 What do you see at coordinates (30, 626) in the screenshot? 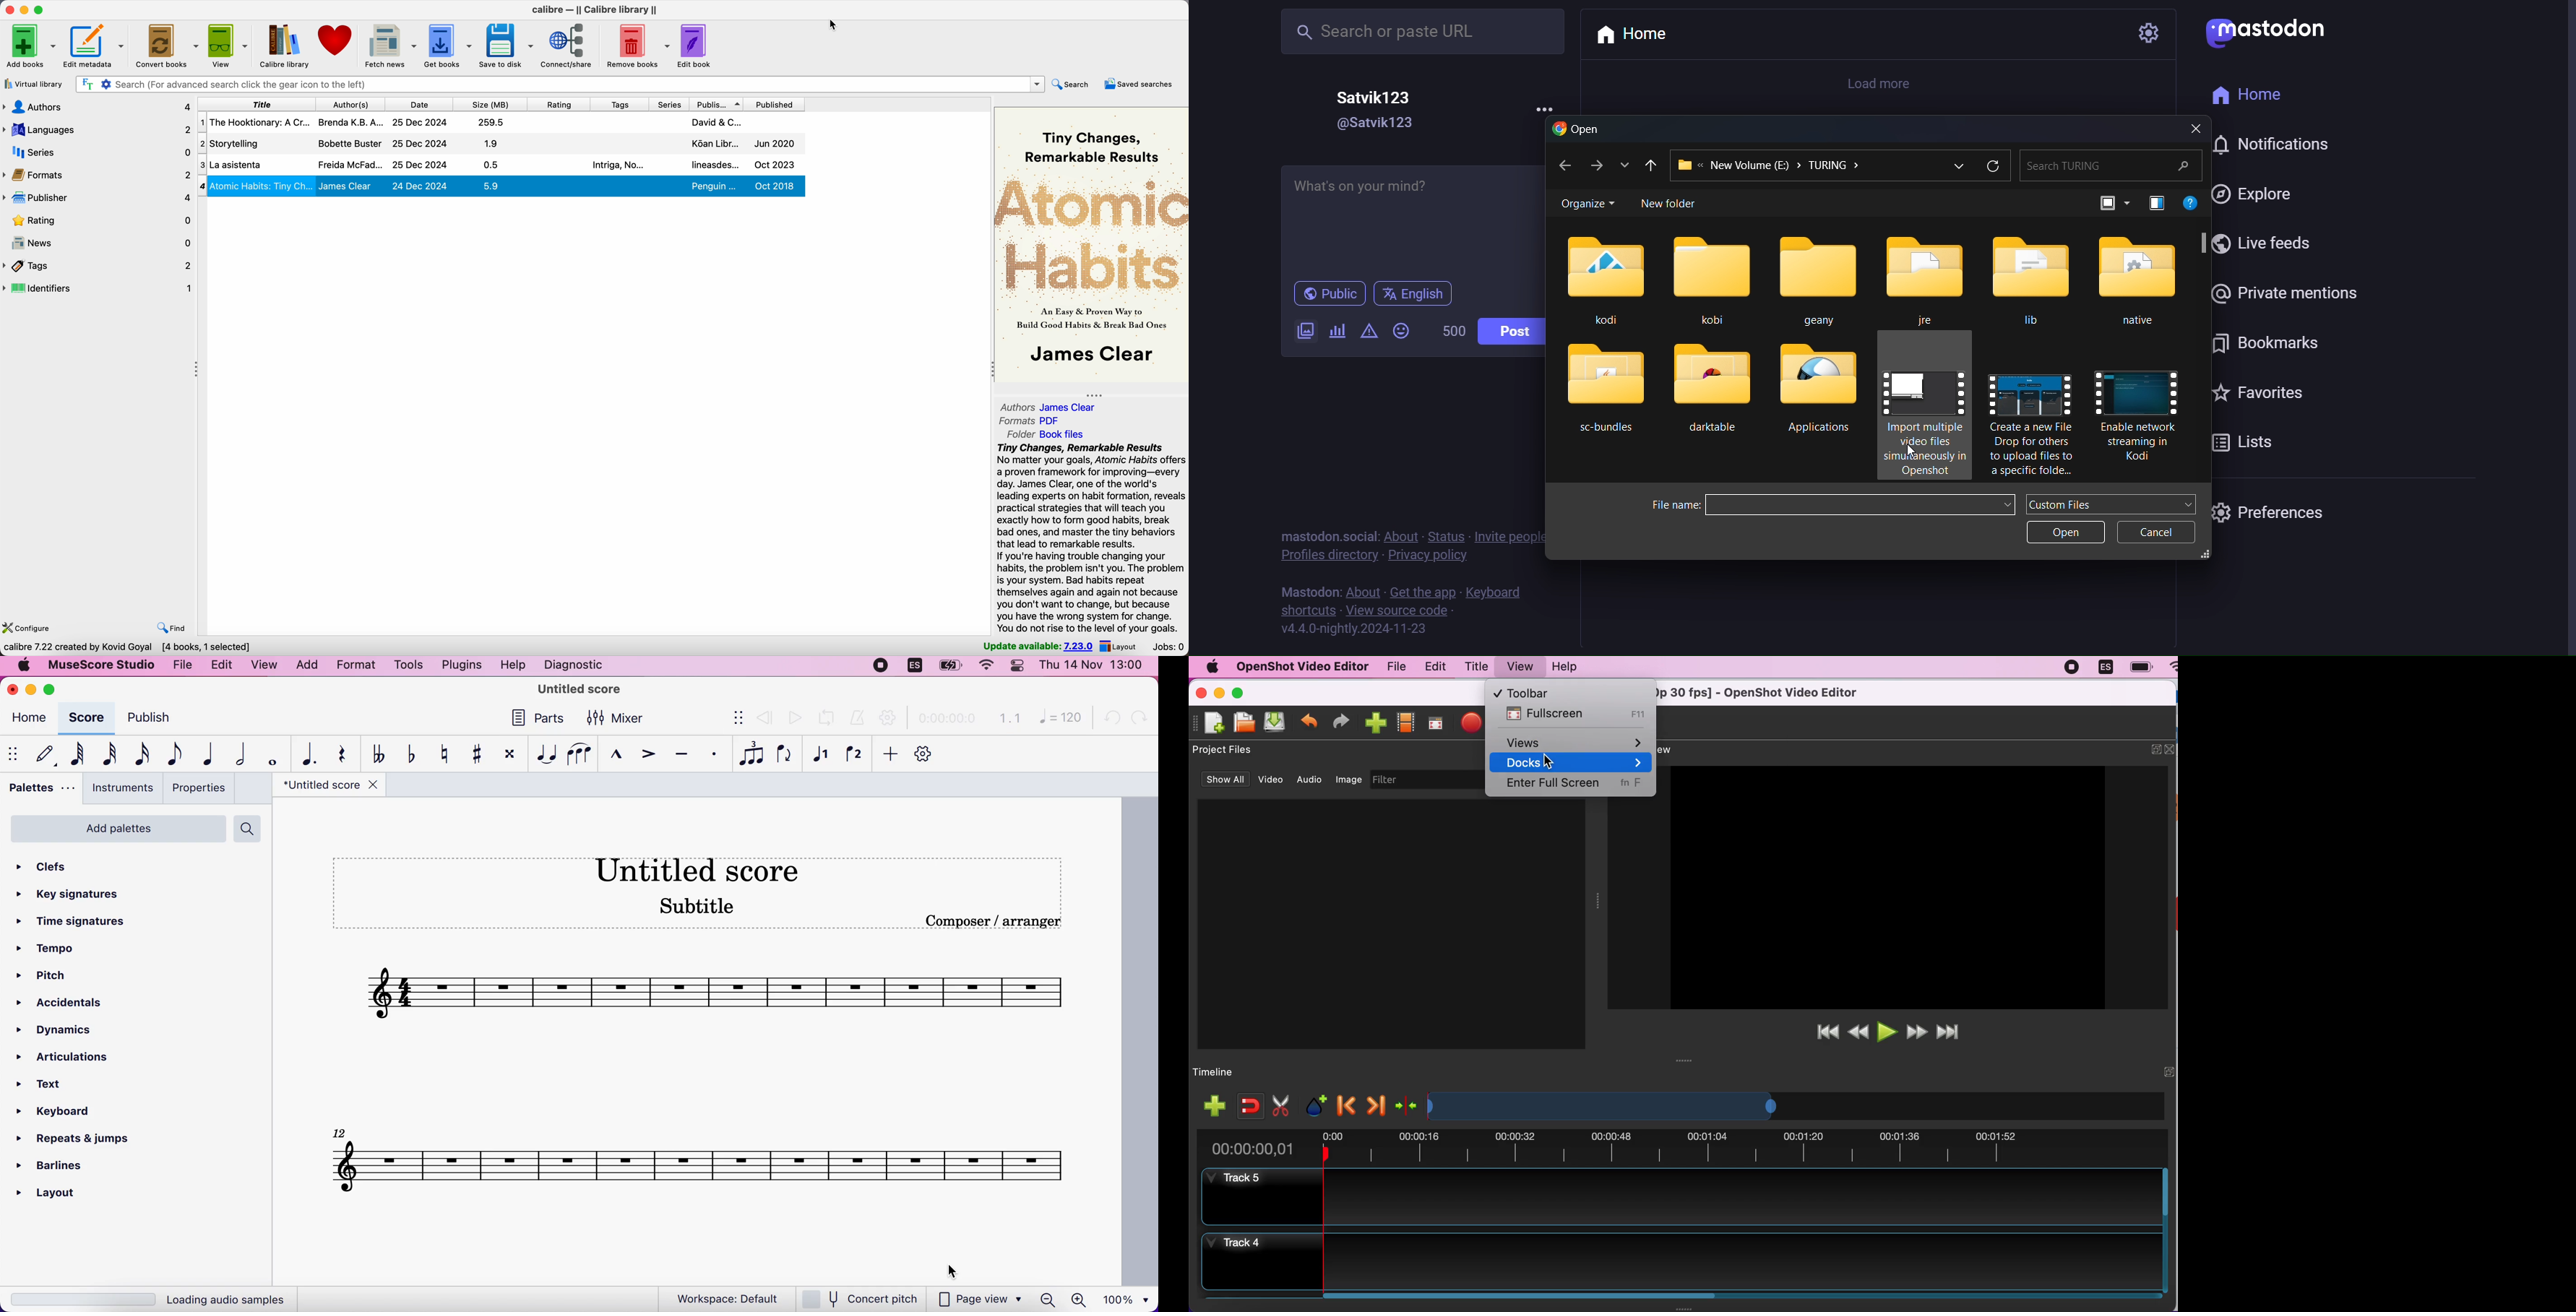
I see `configure` at bounding box center [30, 626].